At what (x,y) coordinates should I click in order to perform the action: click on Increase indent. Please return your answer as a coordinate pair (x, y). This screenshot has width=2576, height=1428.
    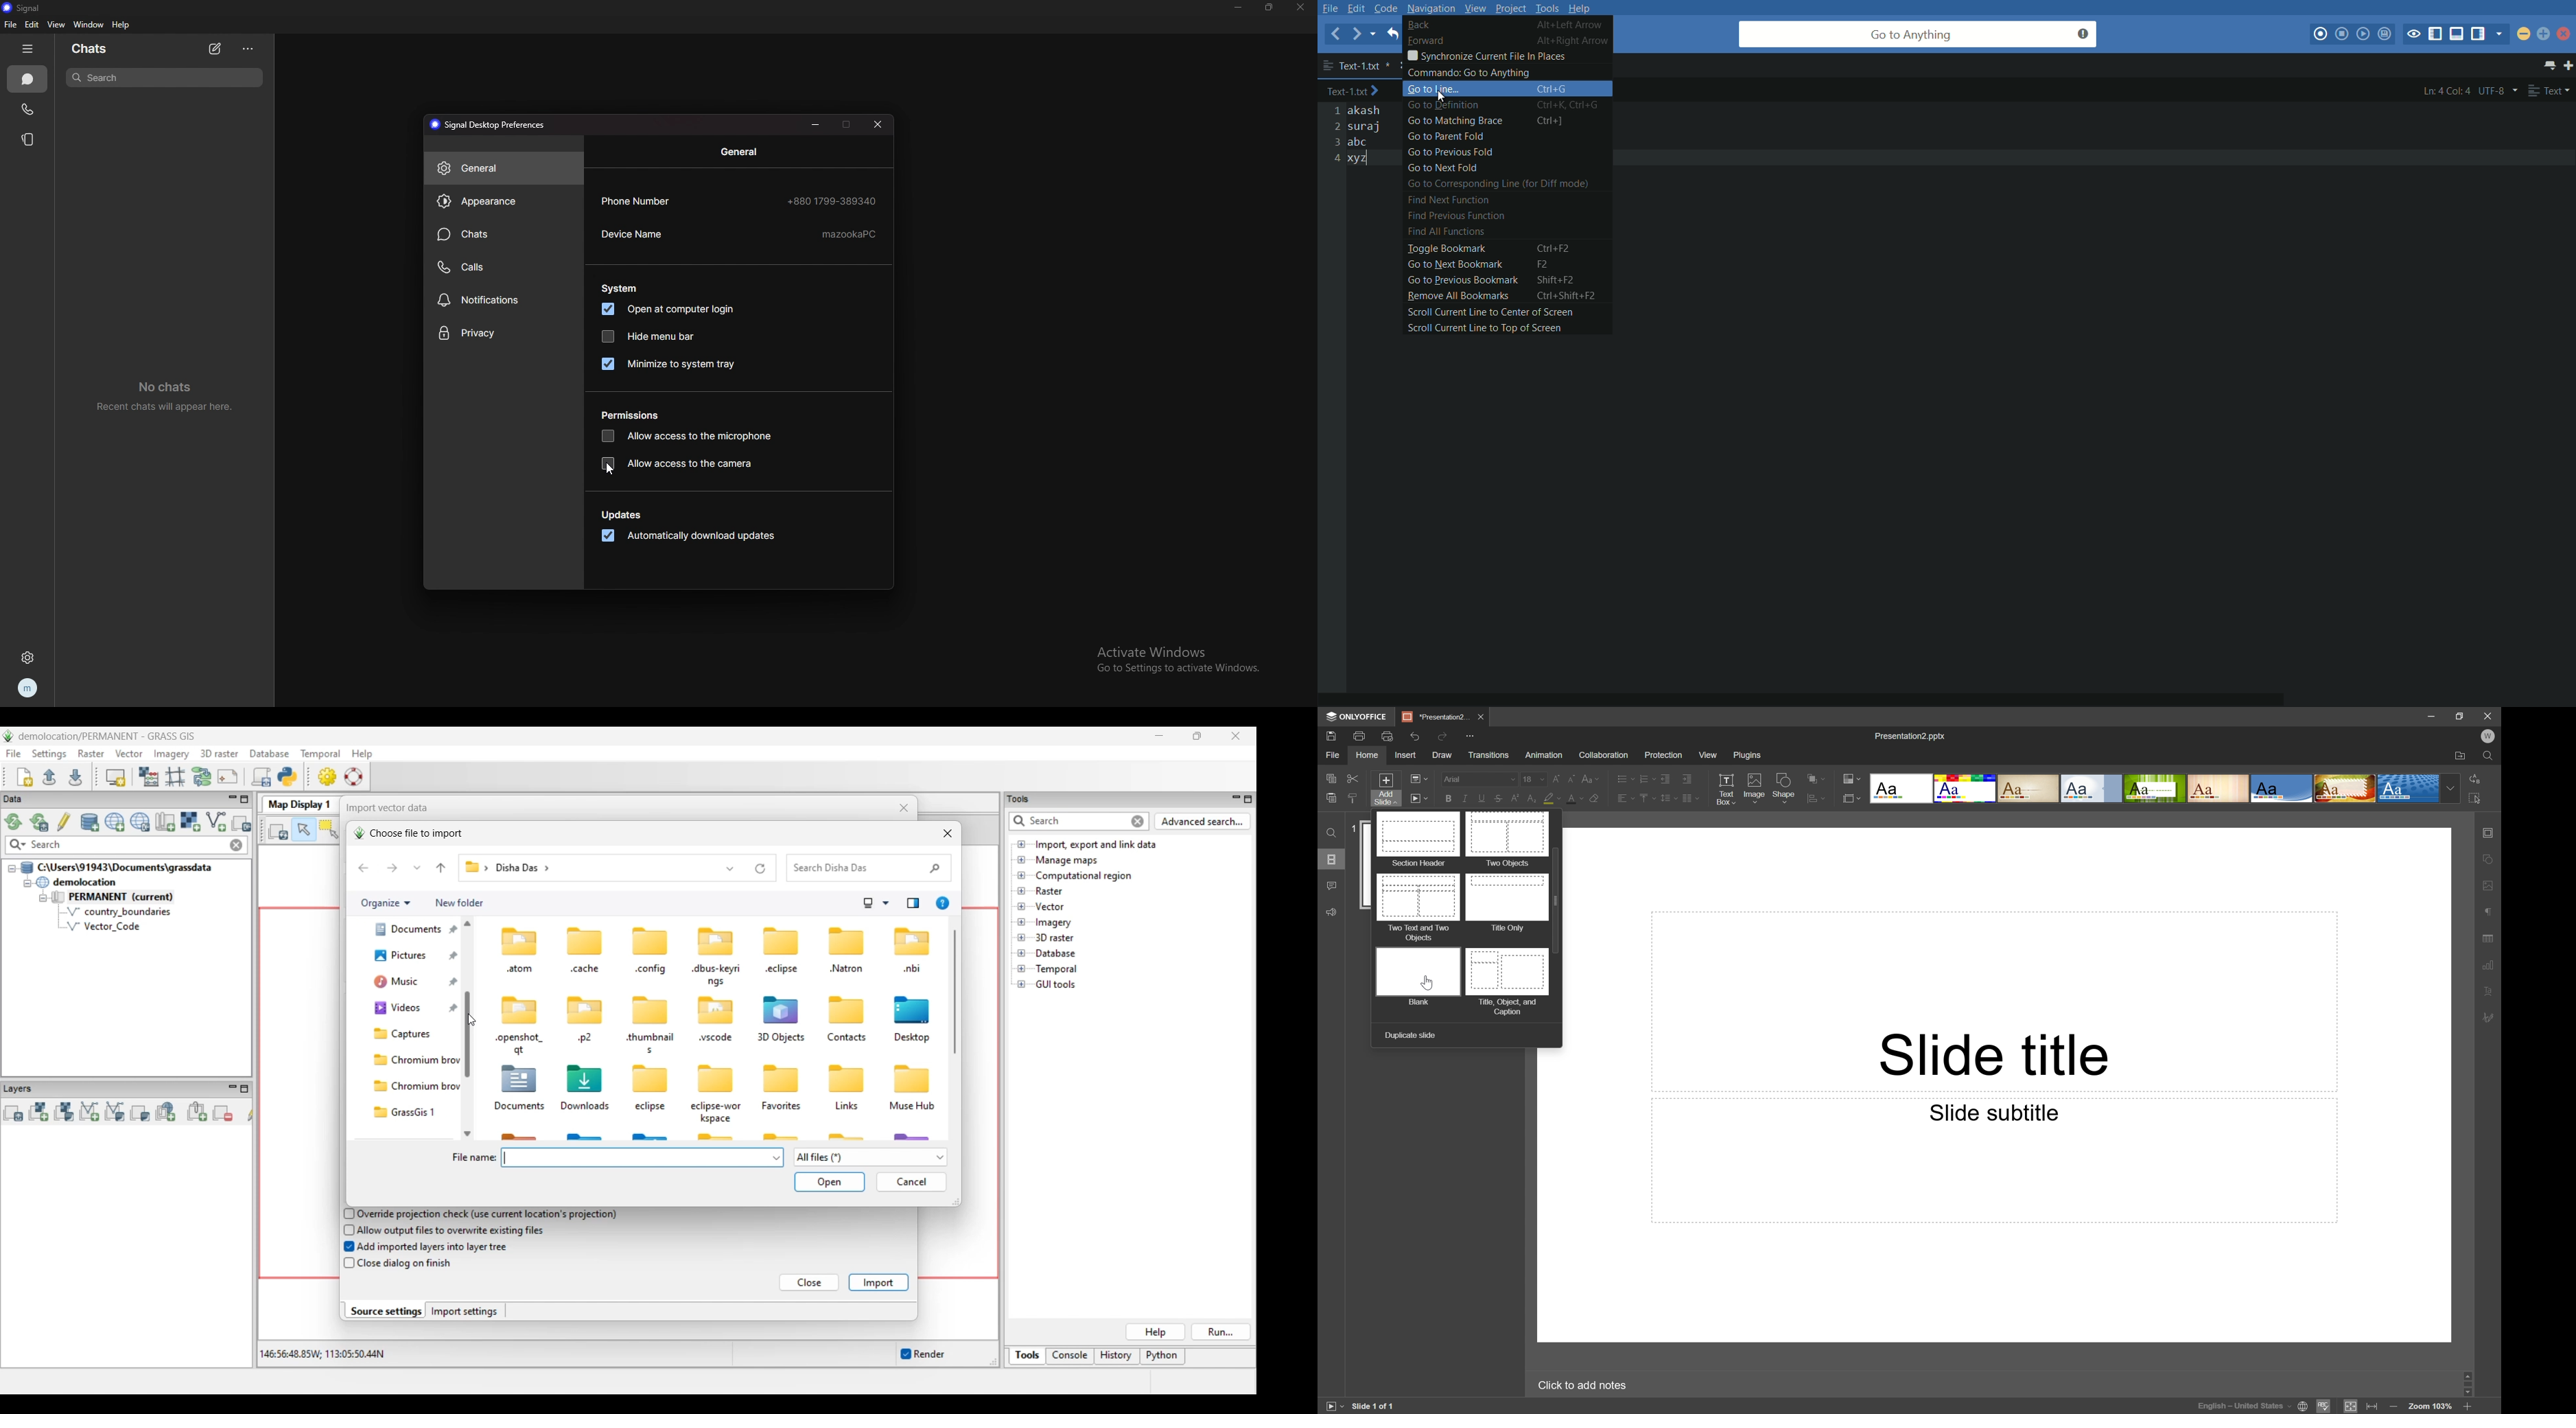
    Looking at the image, I should click on (1688, 778).